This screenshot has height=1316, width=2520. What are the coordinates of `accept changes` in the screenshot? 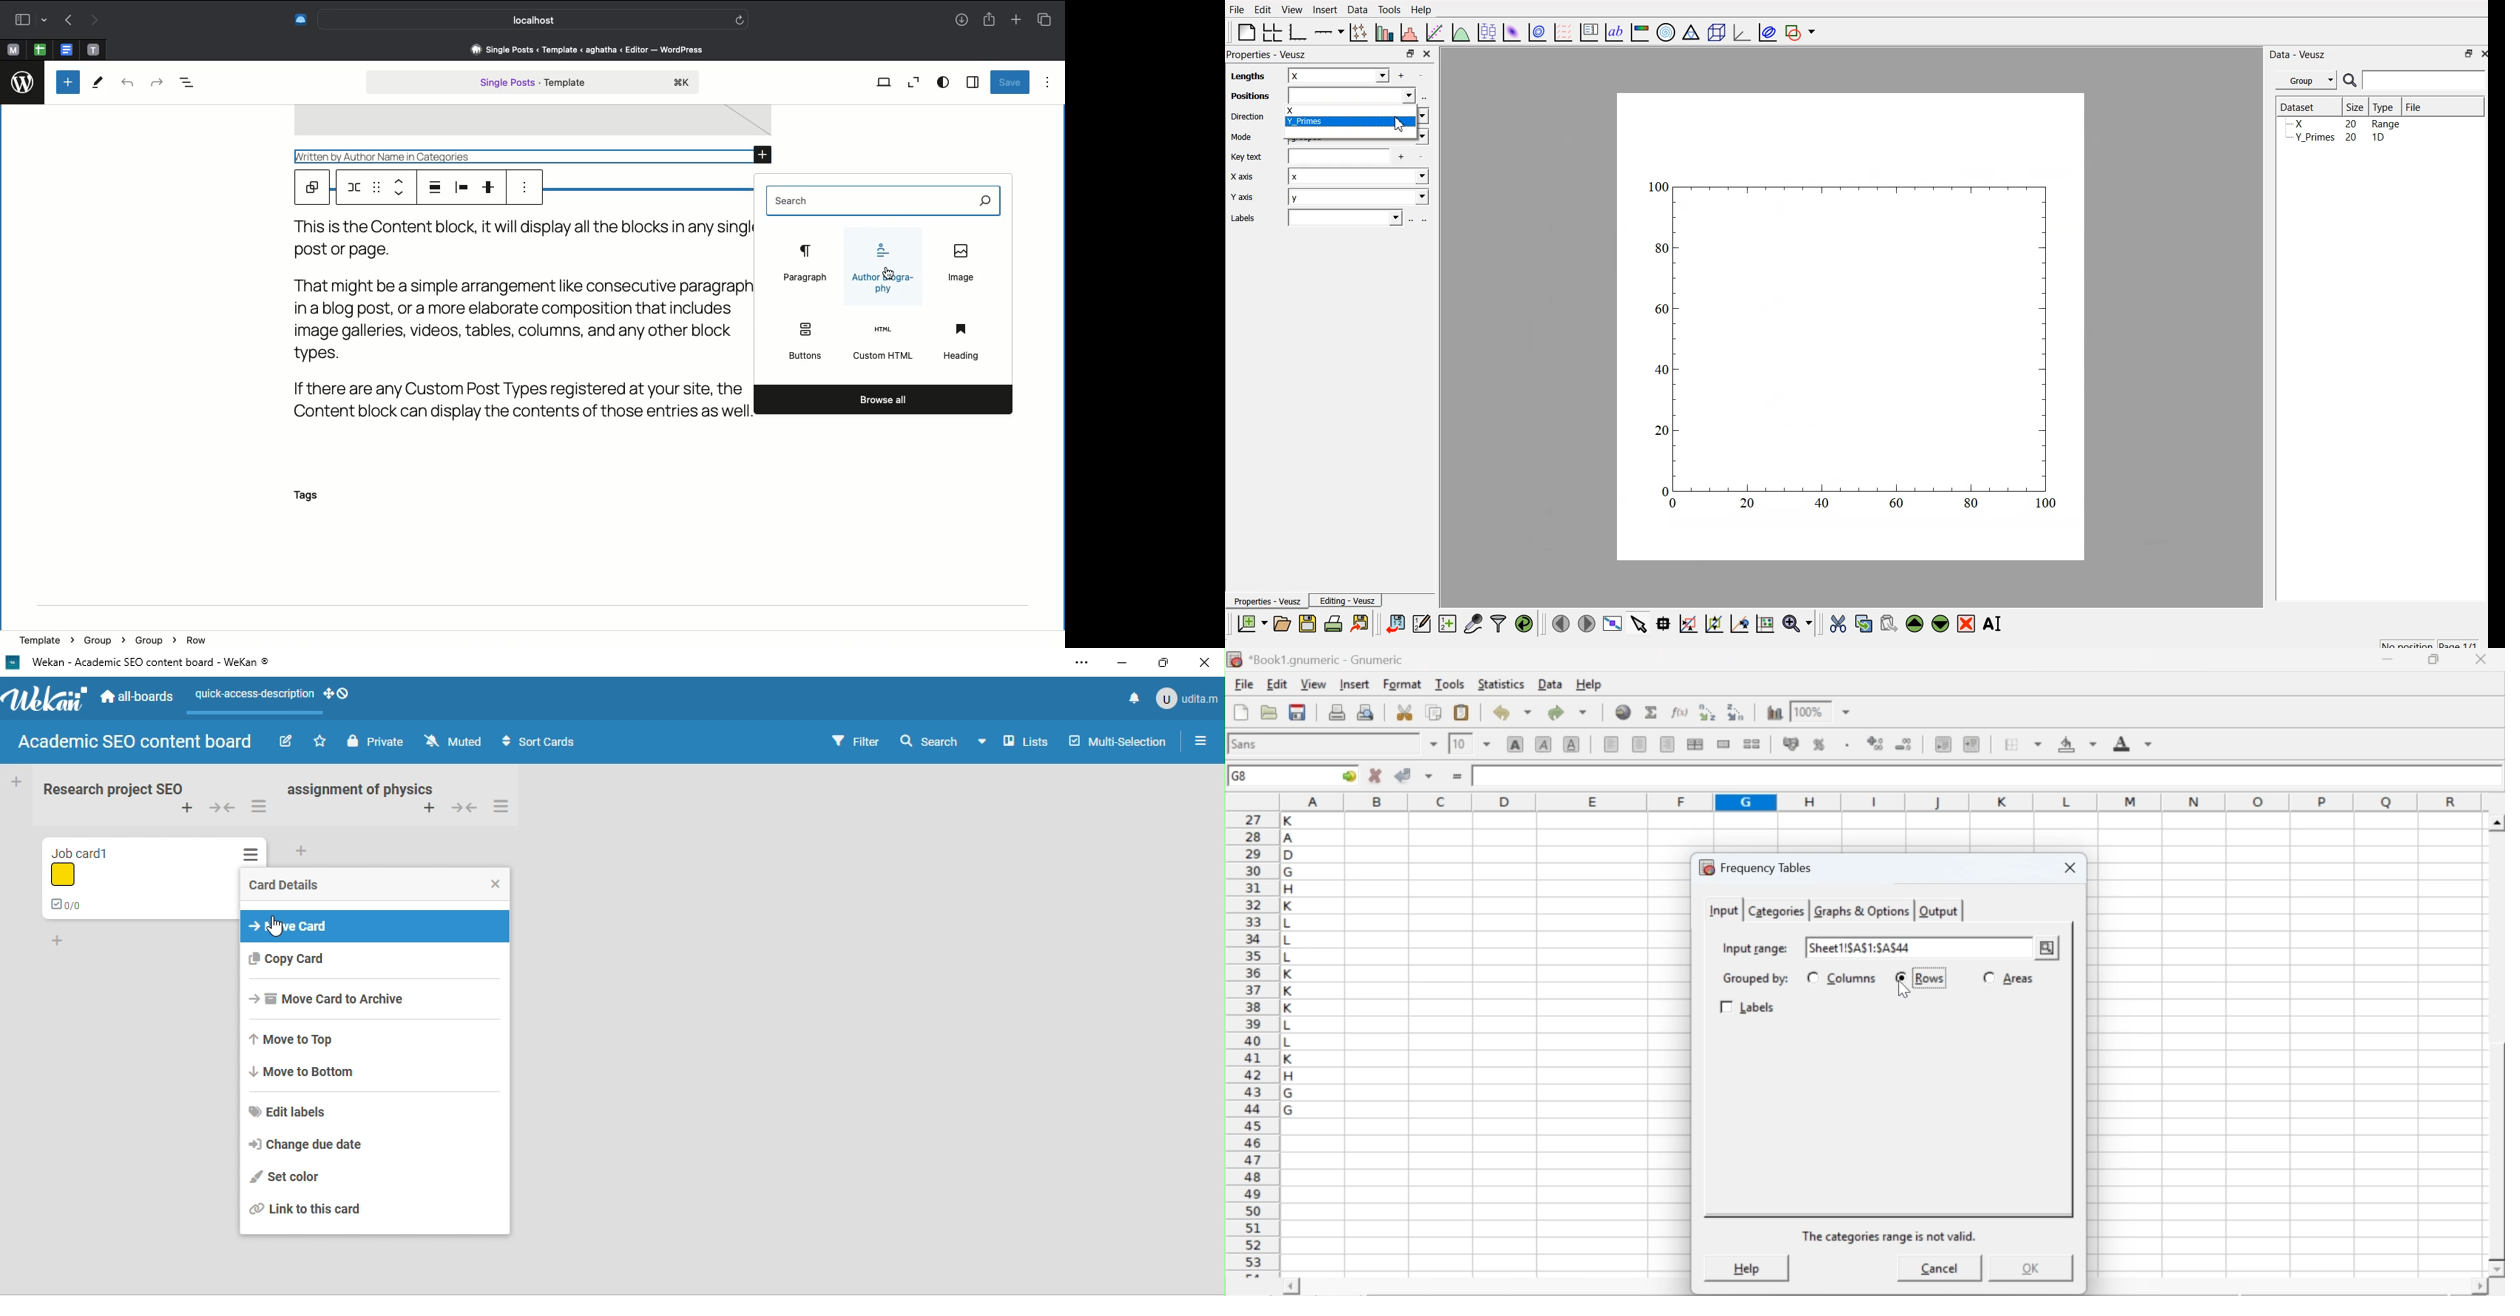 It's located at (1404, 774).